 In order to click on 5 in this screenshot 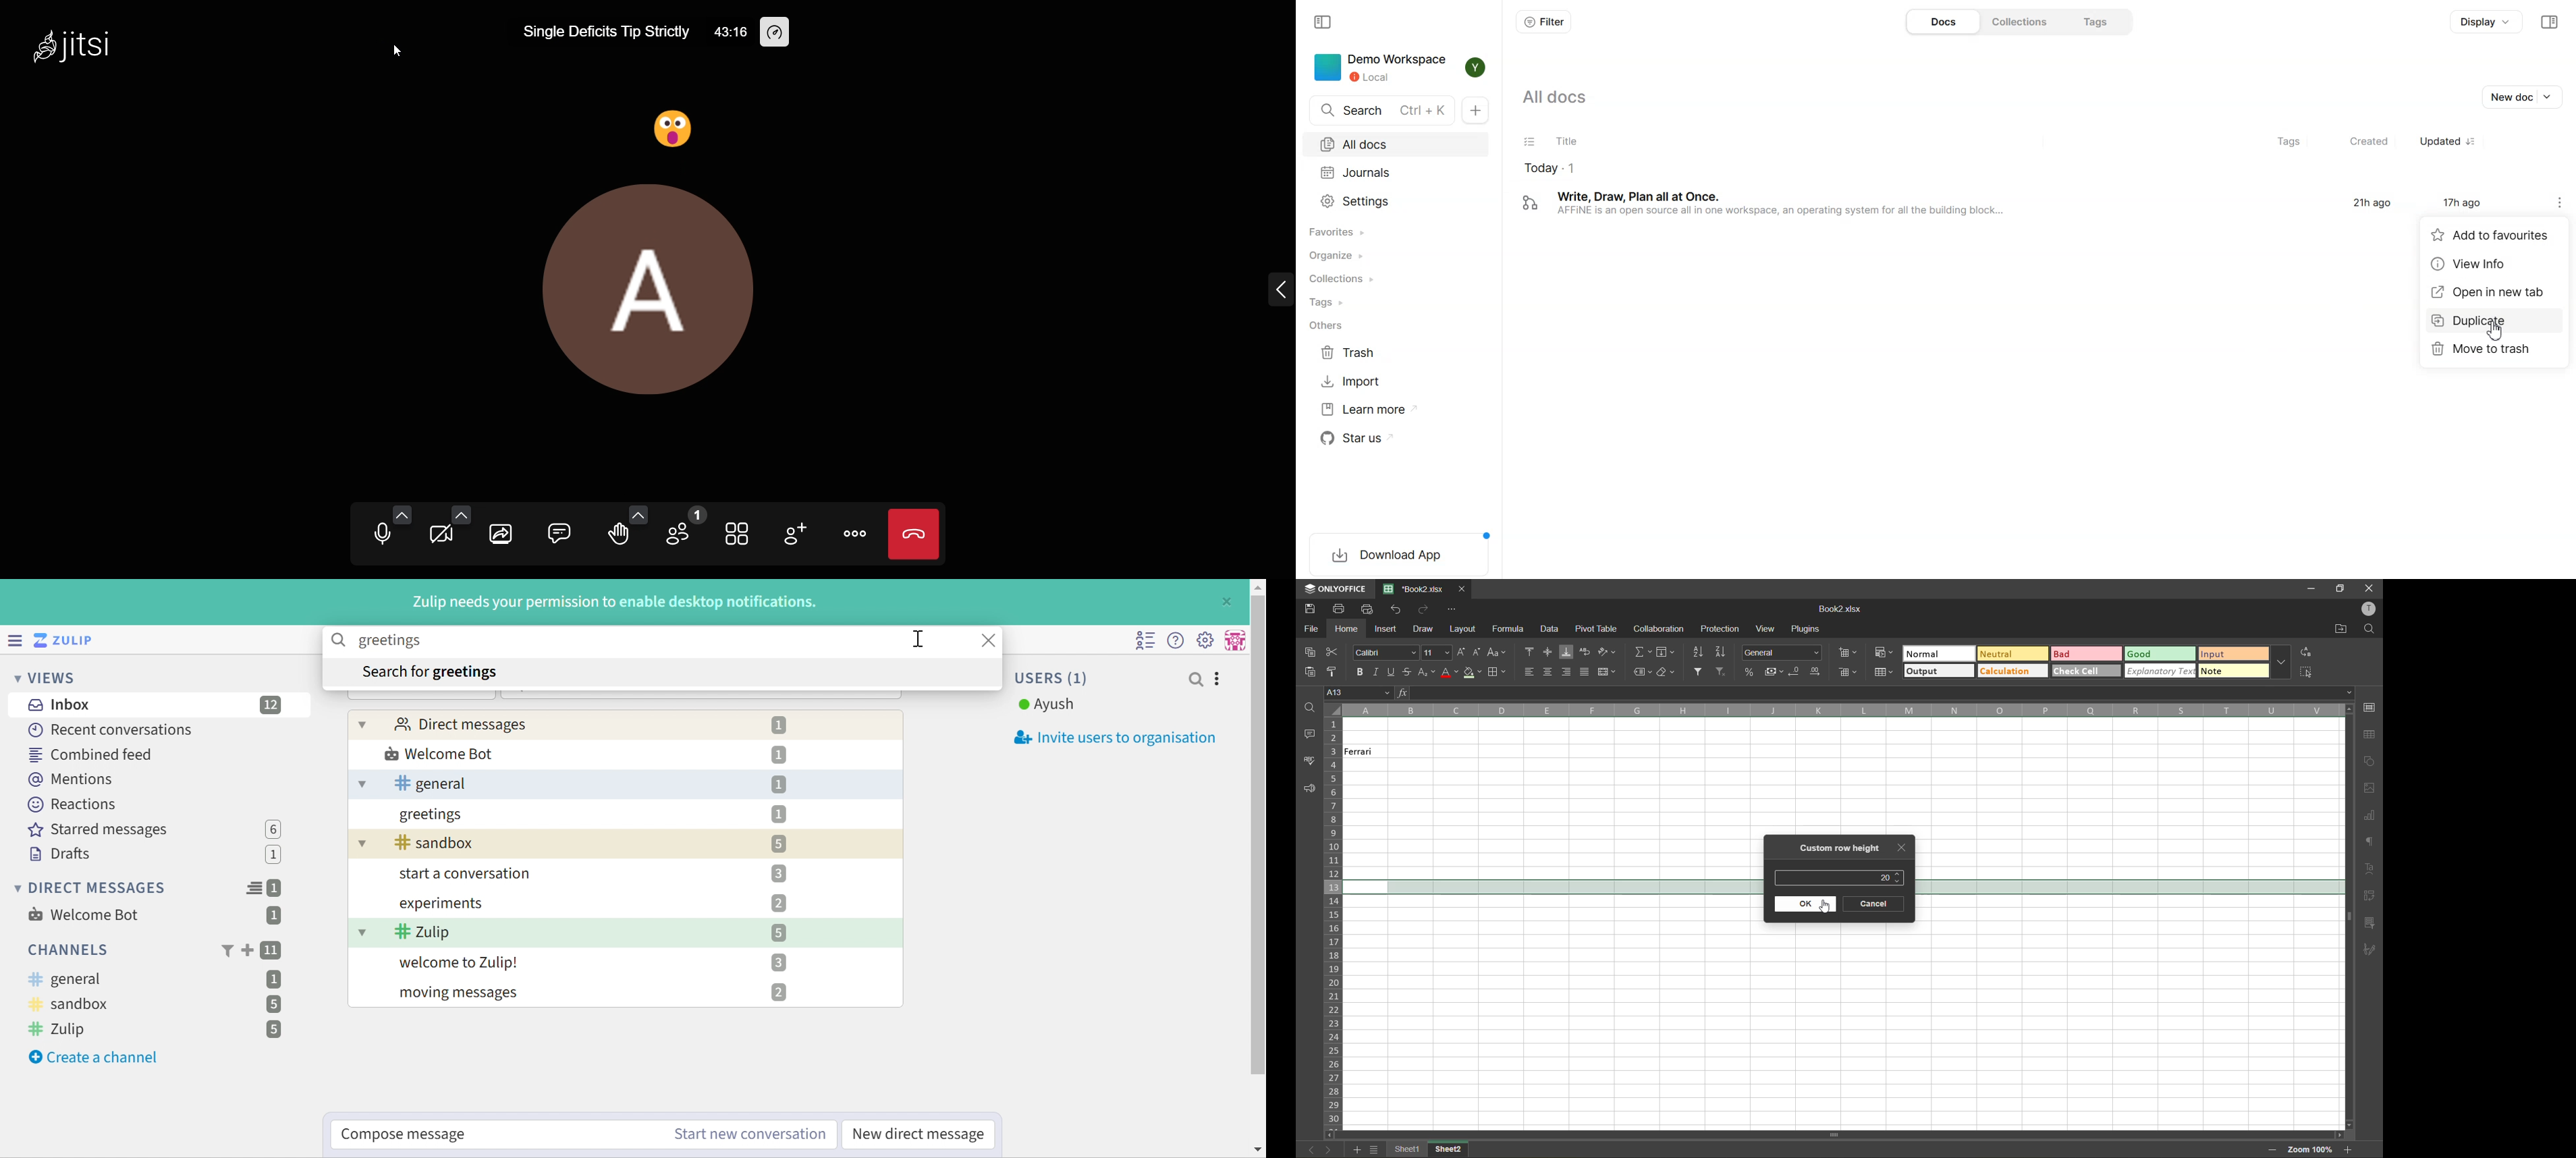, I will do `click(274, 1030)`.